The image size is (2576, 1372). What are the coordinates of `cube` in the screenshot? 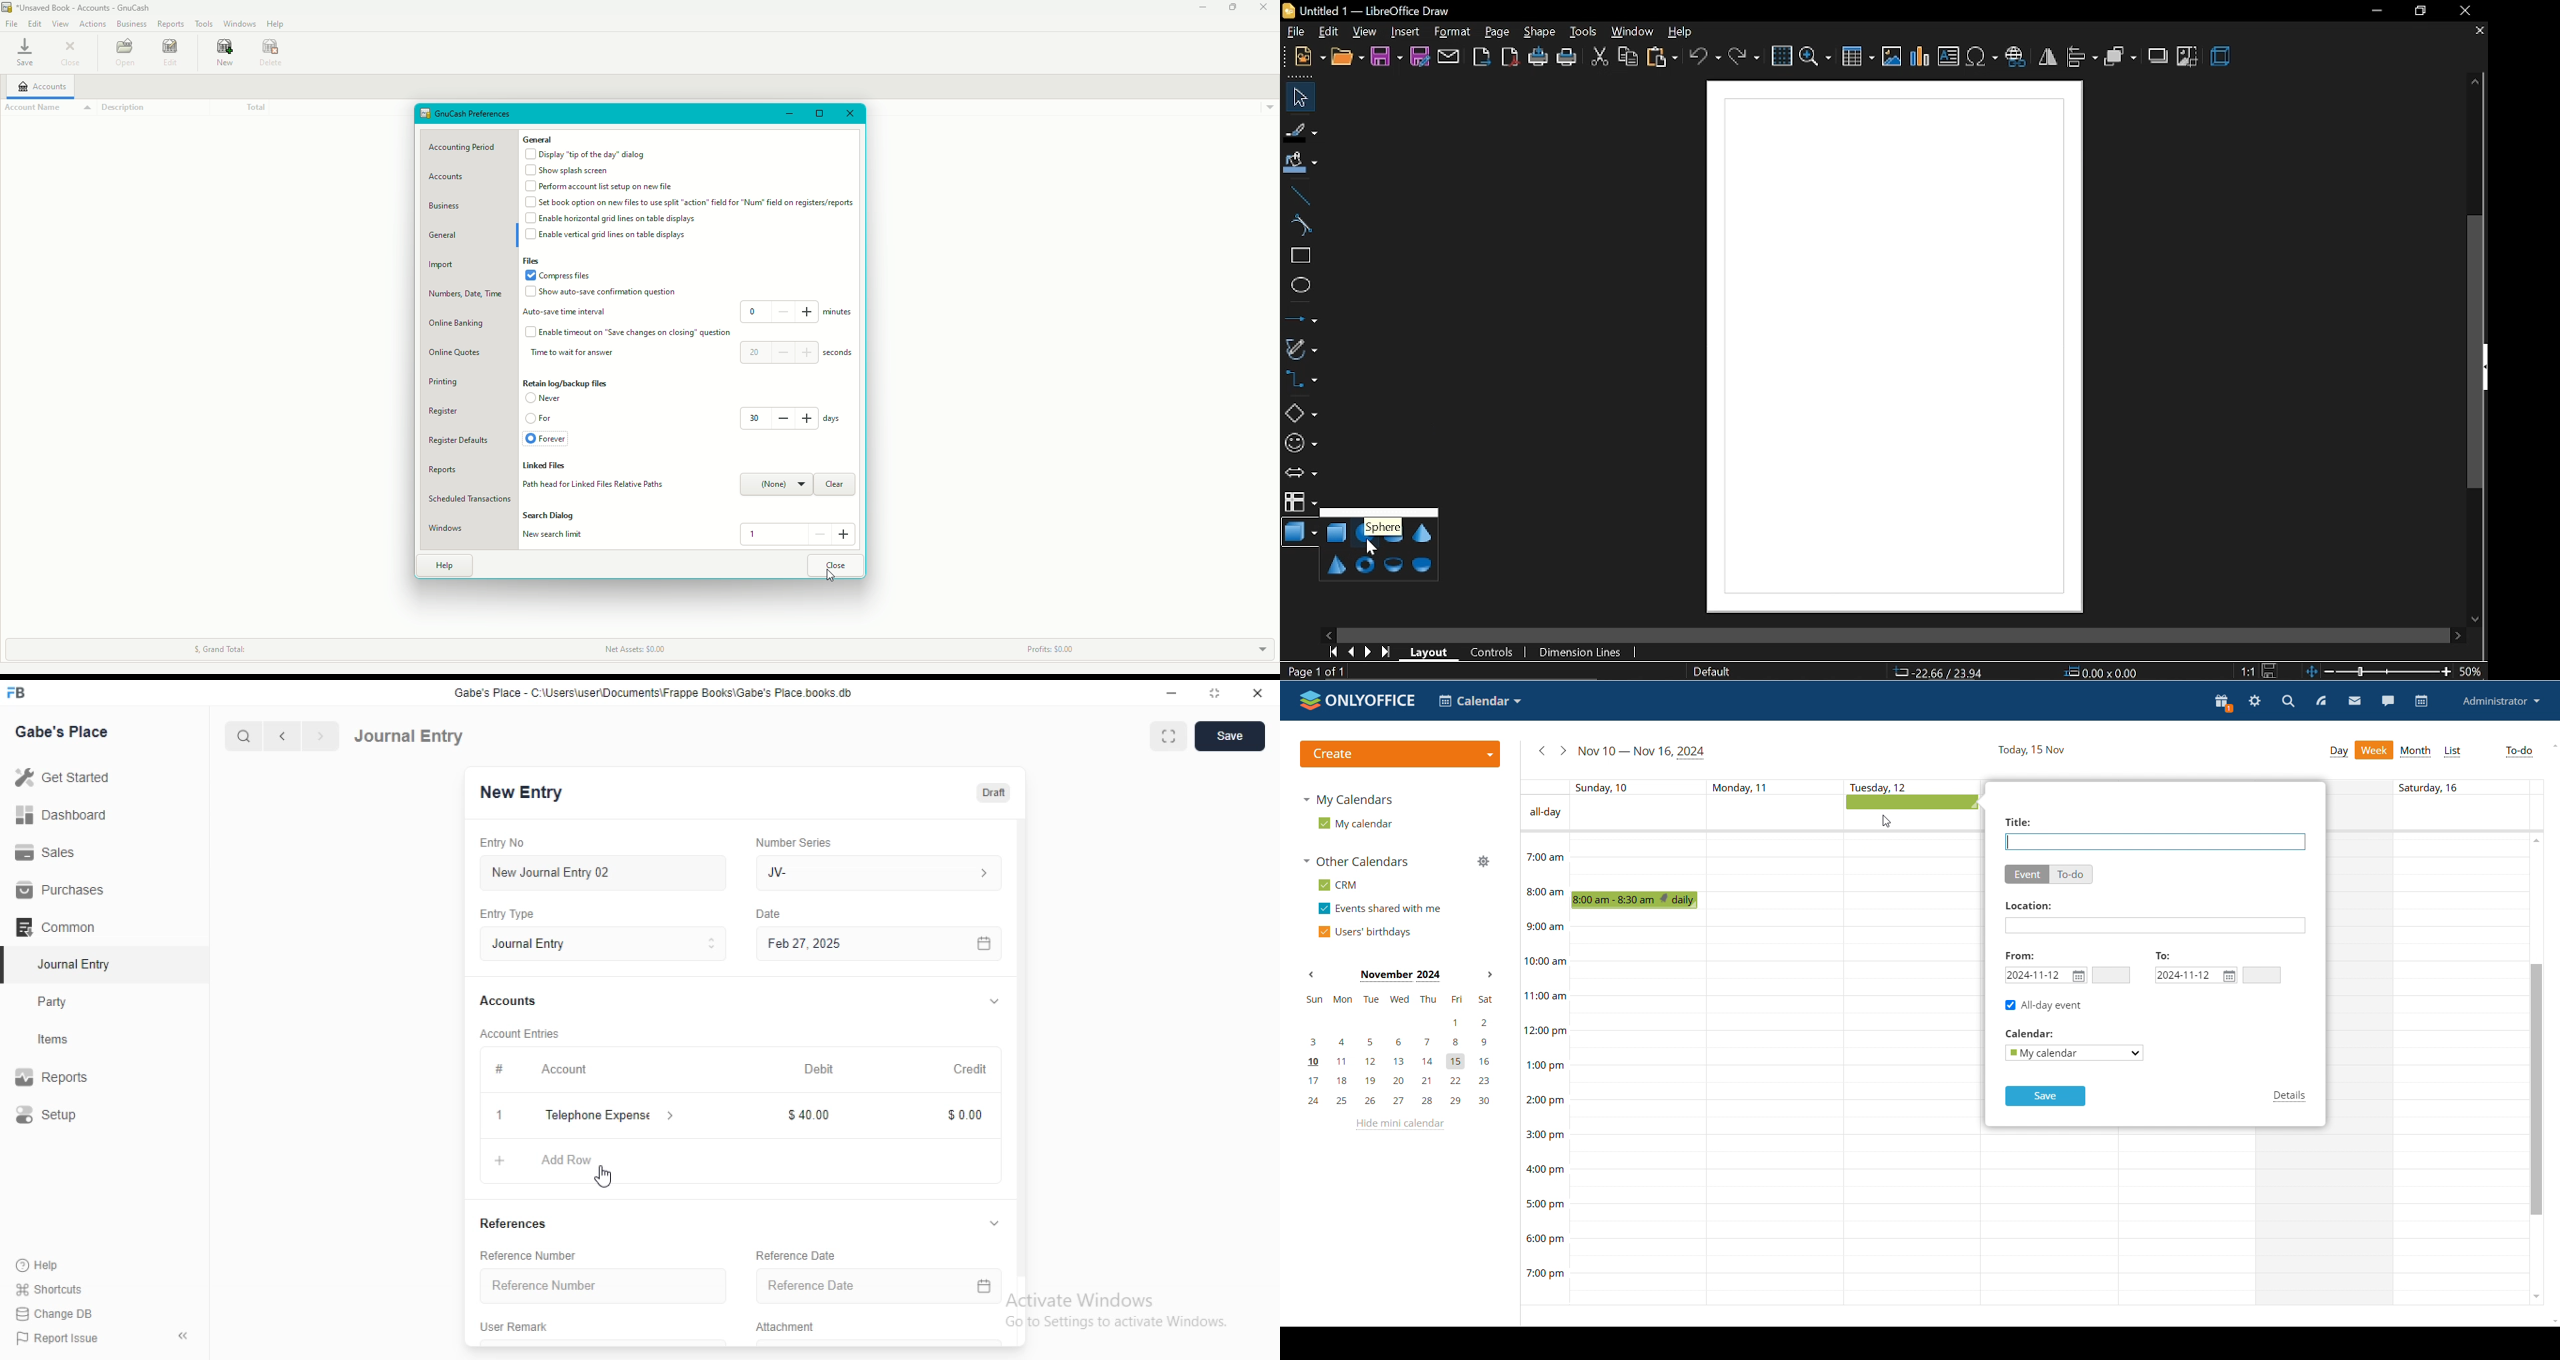 It's located at (1335, 535).